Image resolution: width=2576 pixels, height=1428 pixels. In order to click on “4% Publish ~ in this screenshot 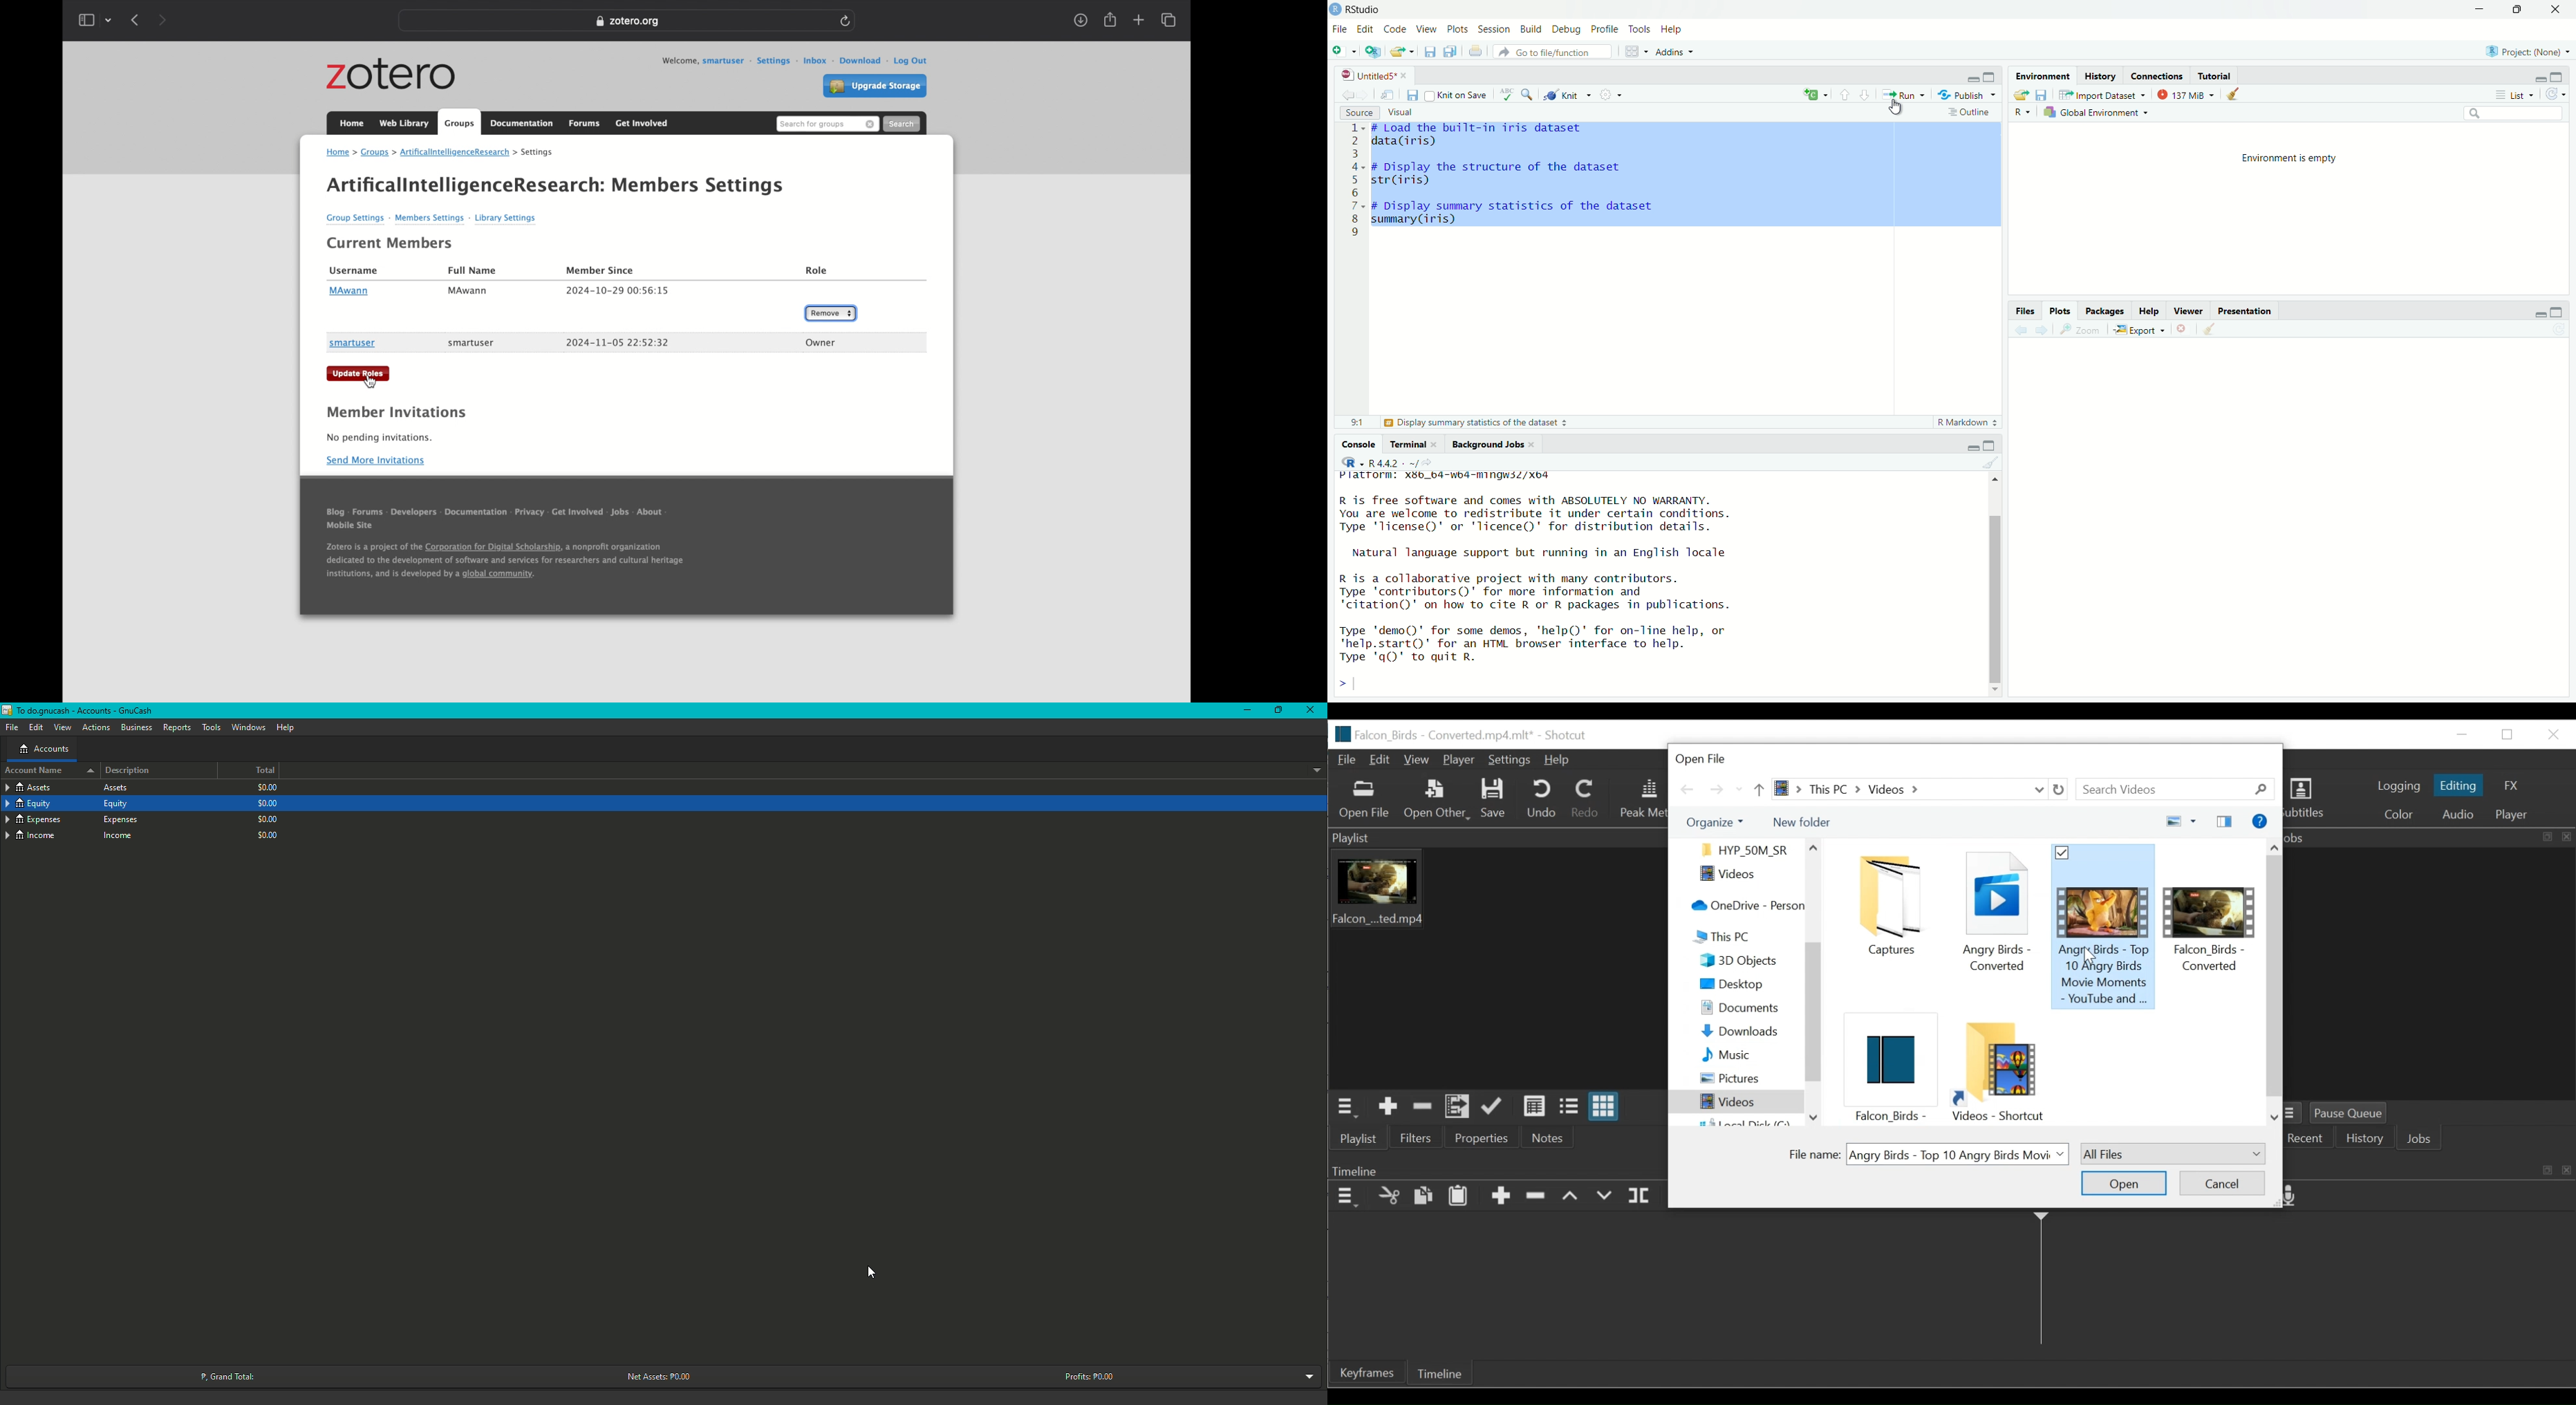, I will do `click(1966, 94)`.